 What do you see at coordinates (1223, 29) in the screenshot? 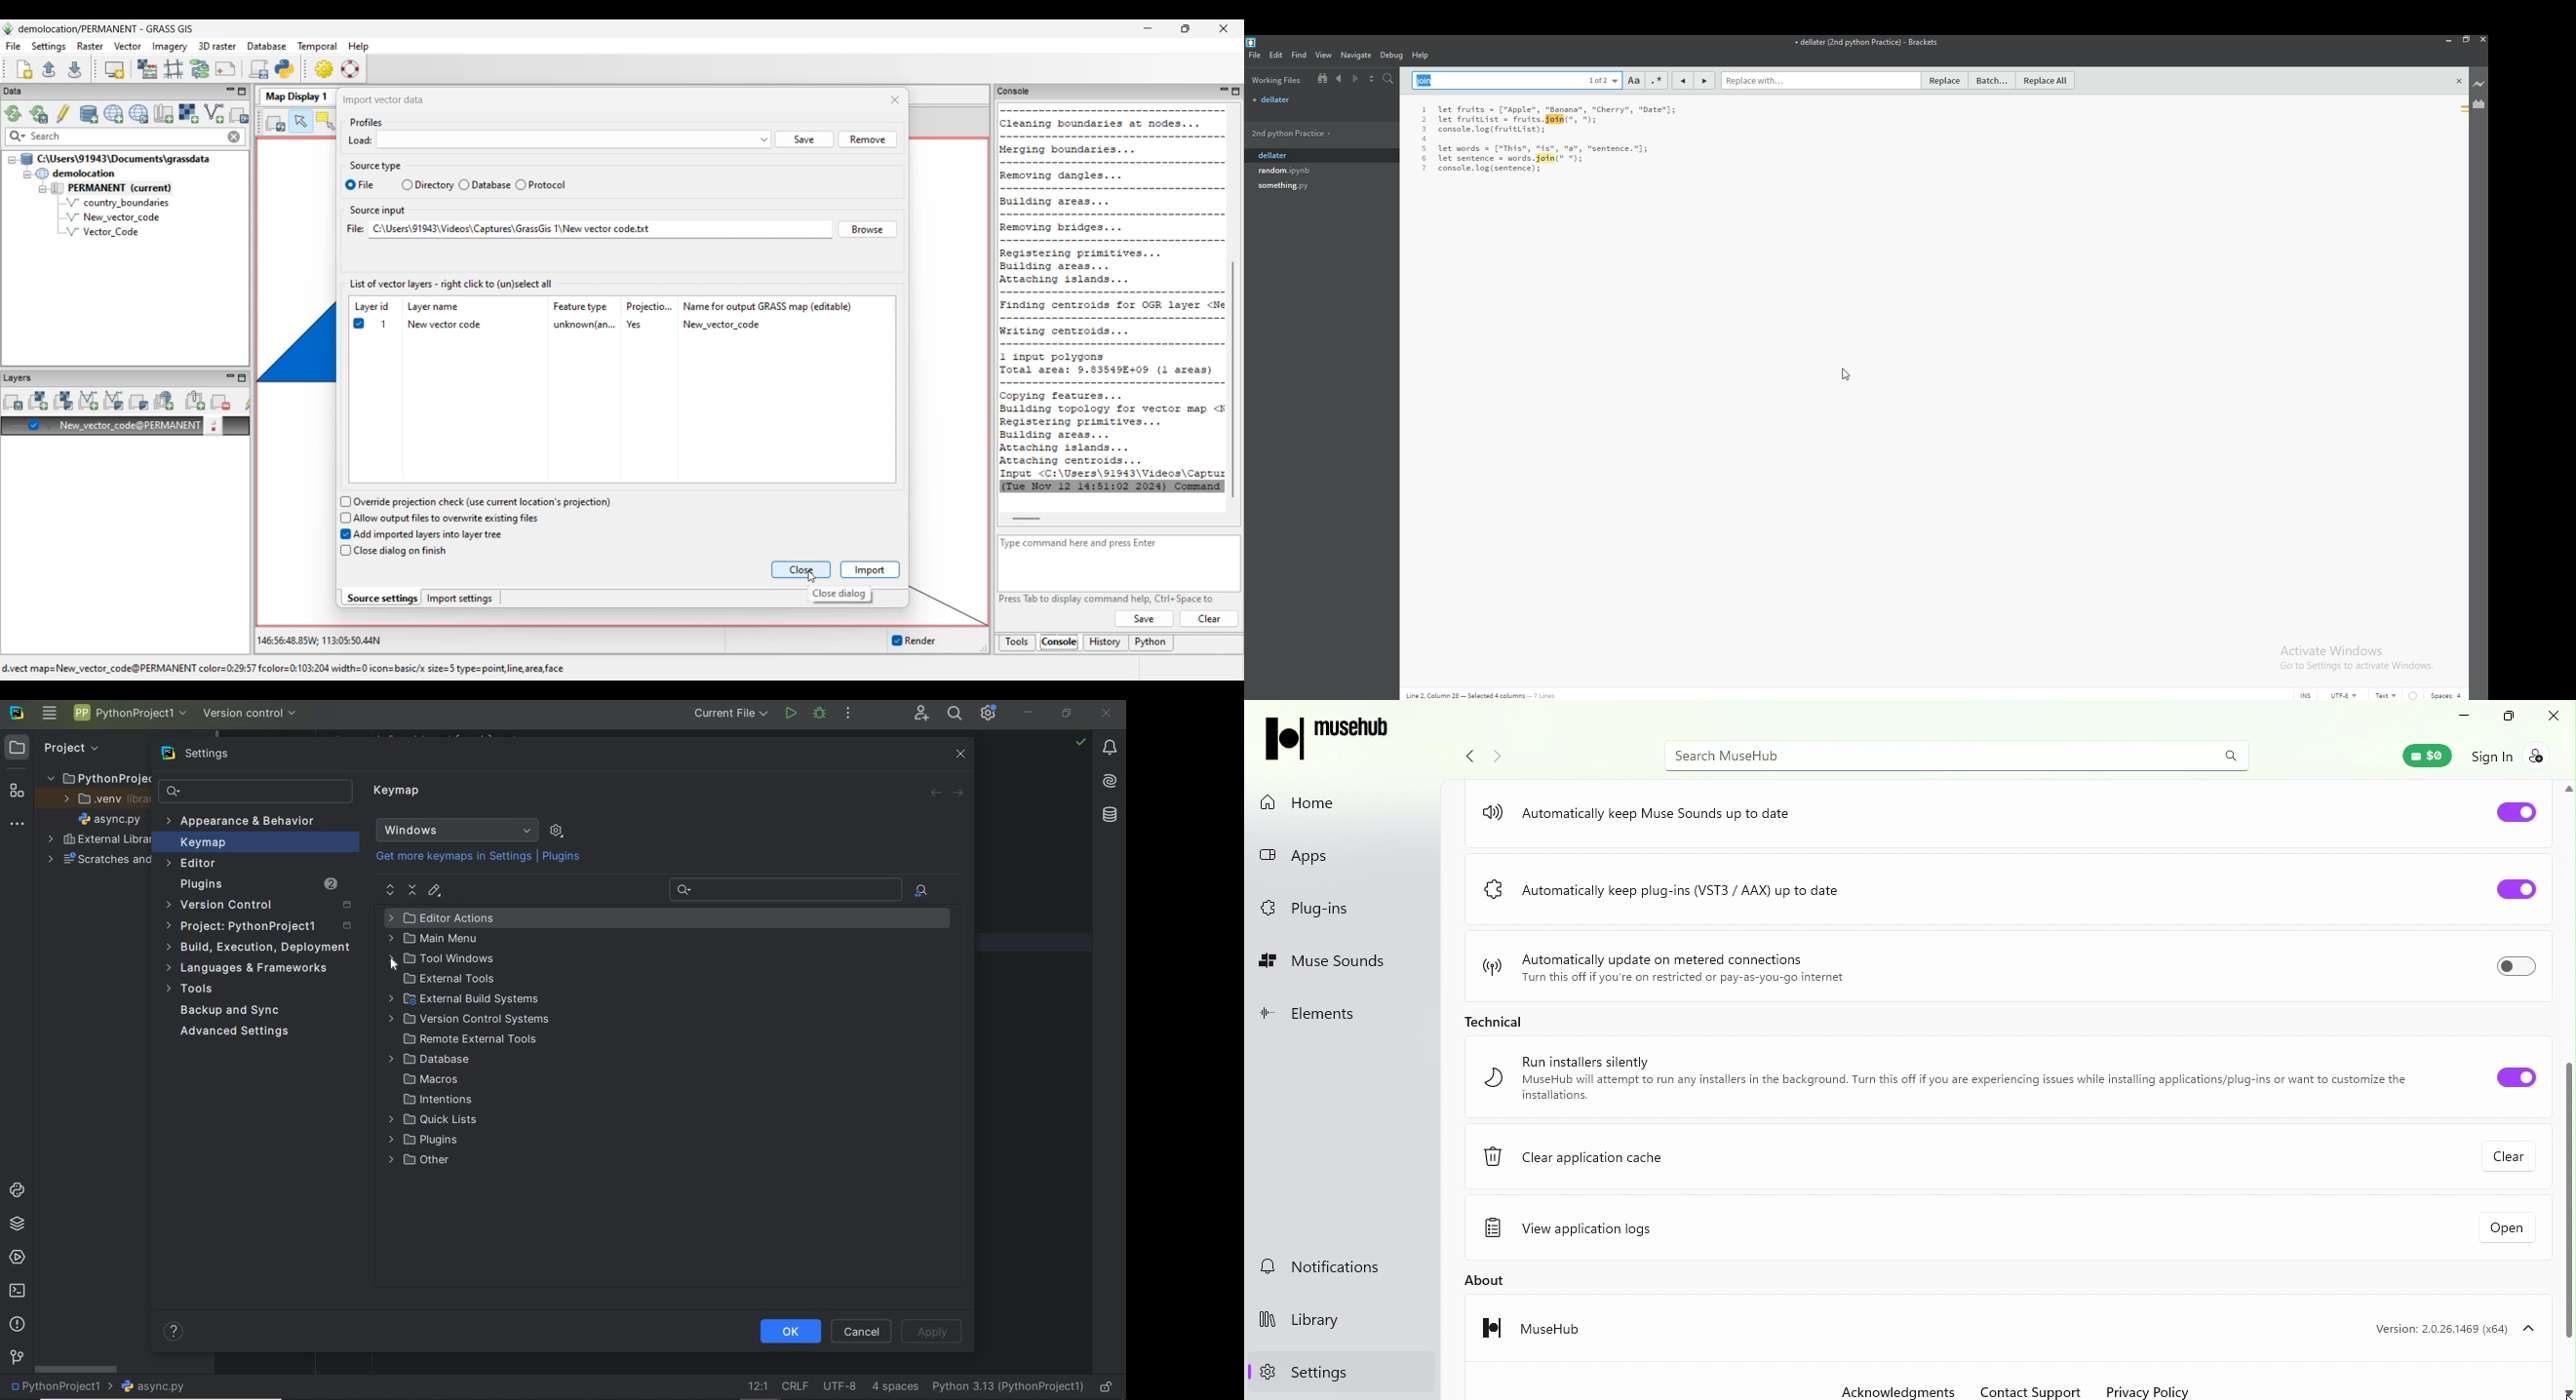
I see `Close interface` at bounding box center [1223, 29].